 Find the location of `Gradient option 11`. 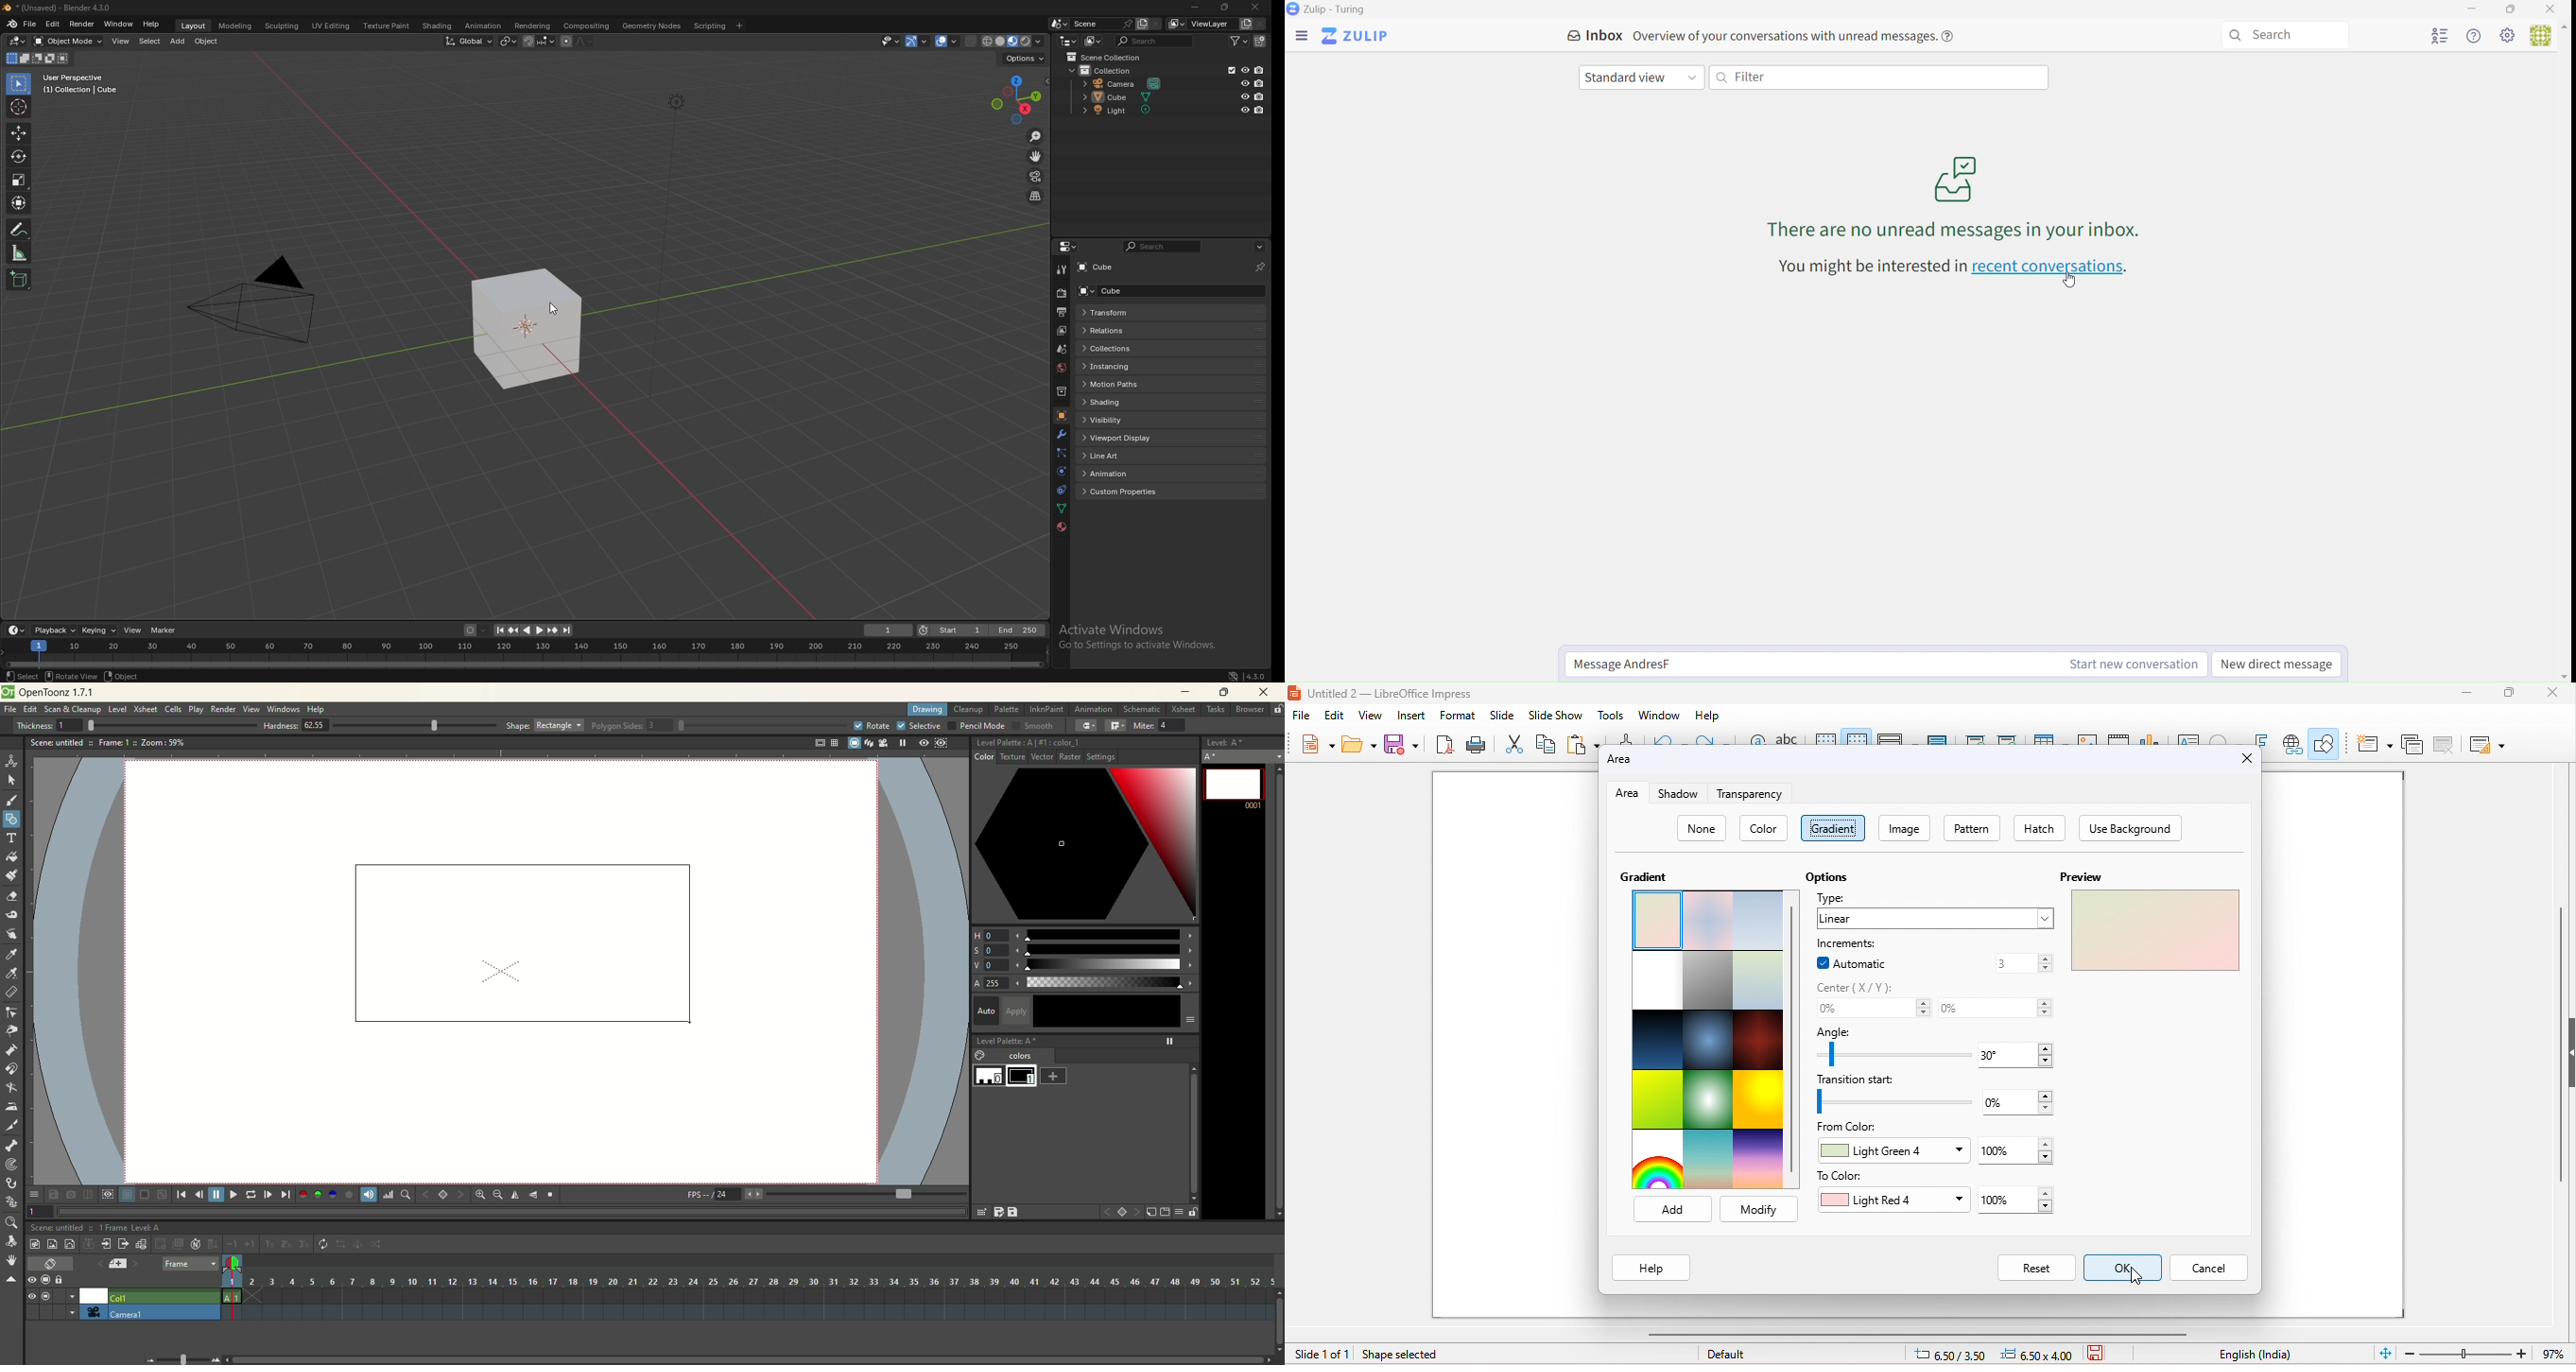

Gradient option 11 is located at coordinates (1709, 1097).